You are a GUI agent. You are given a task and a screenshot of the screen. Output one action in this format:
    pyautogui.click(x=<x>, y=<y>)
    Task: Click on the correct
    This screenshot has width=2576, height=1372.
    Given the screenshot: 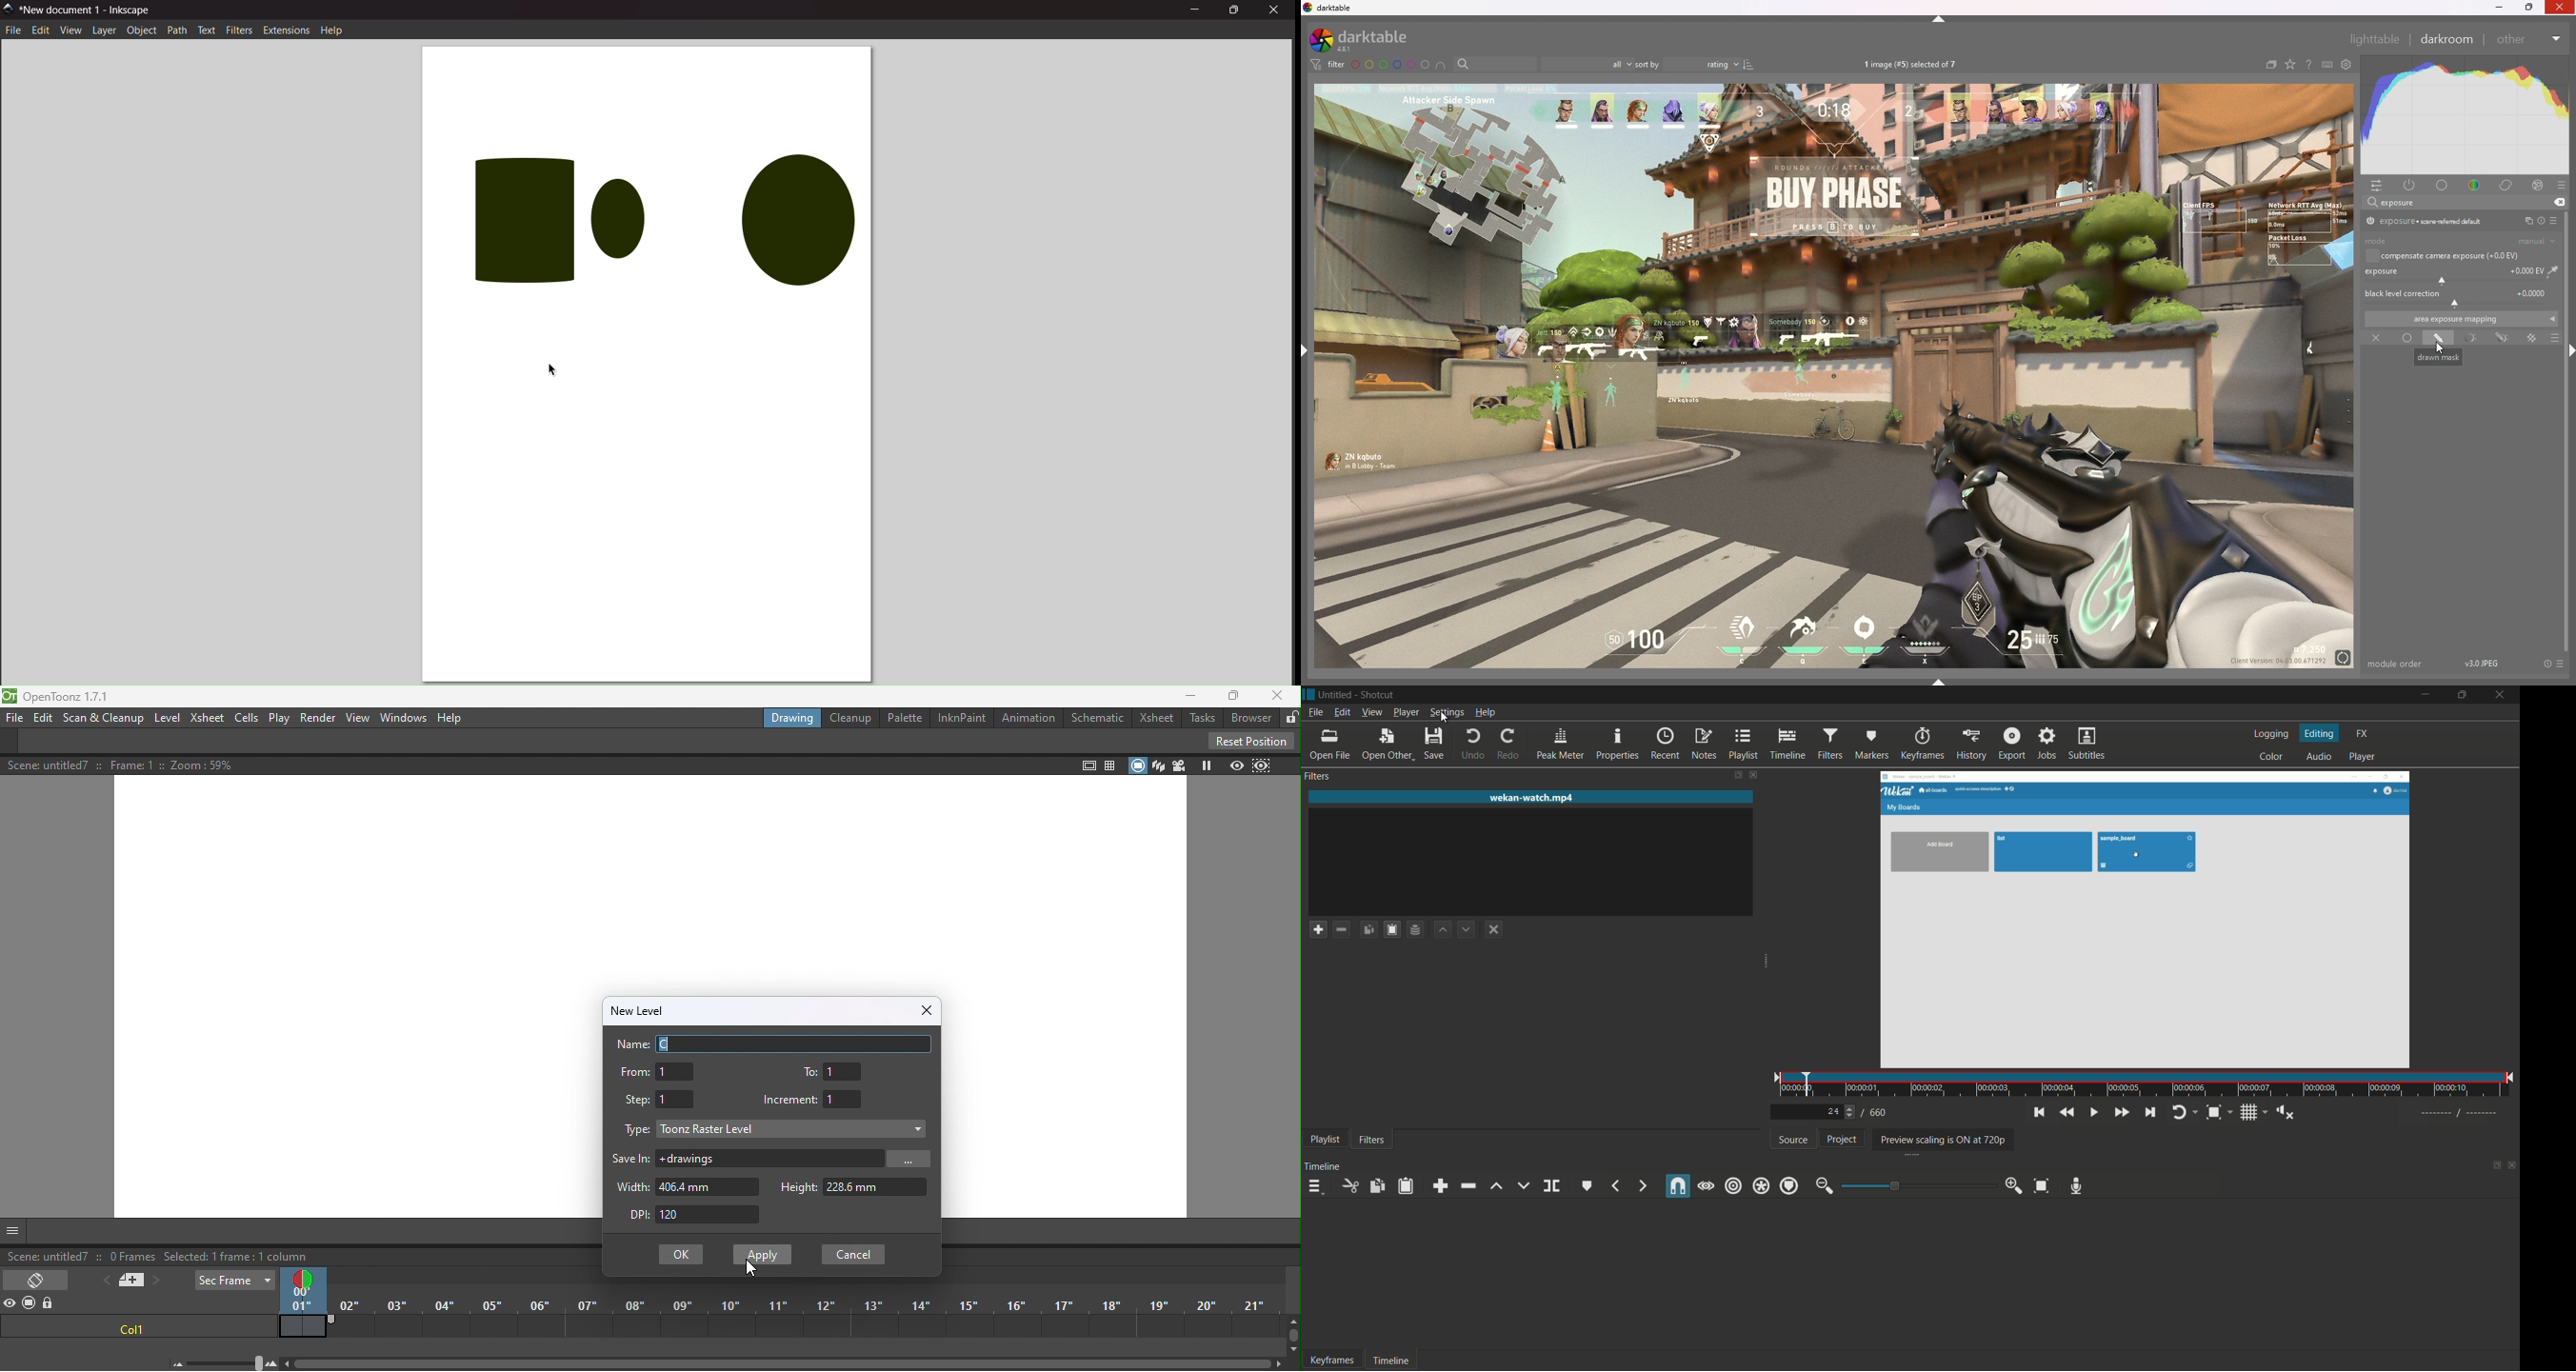 What is the action you would take?
    pyautogui.click(x=2508, y=186)
    